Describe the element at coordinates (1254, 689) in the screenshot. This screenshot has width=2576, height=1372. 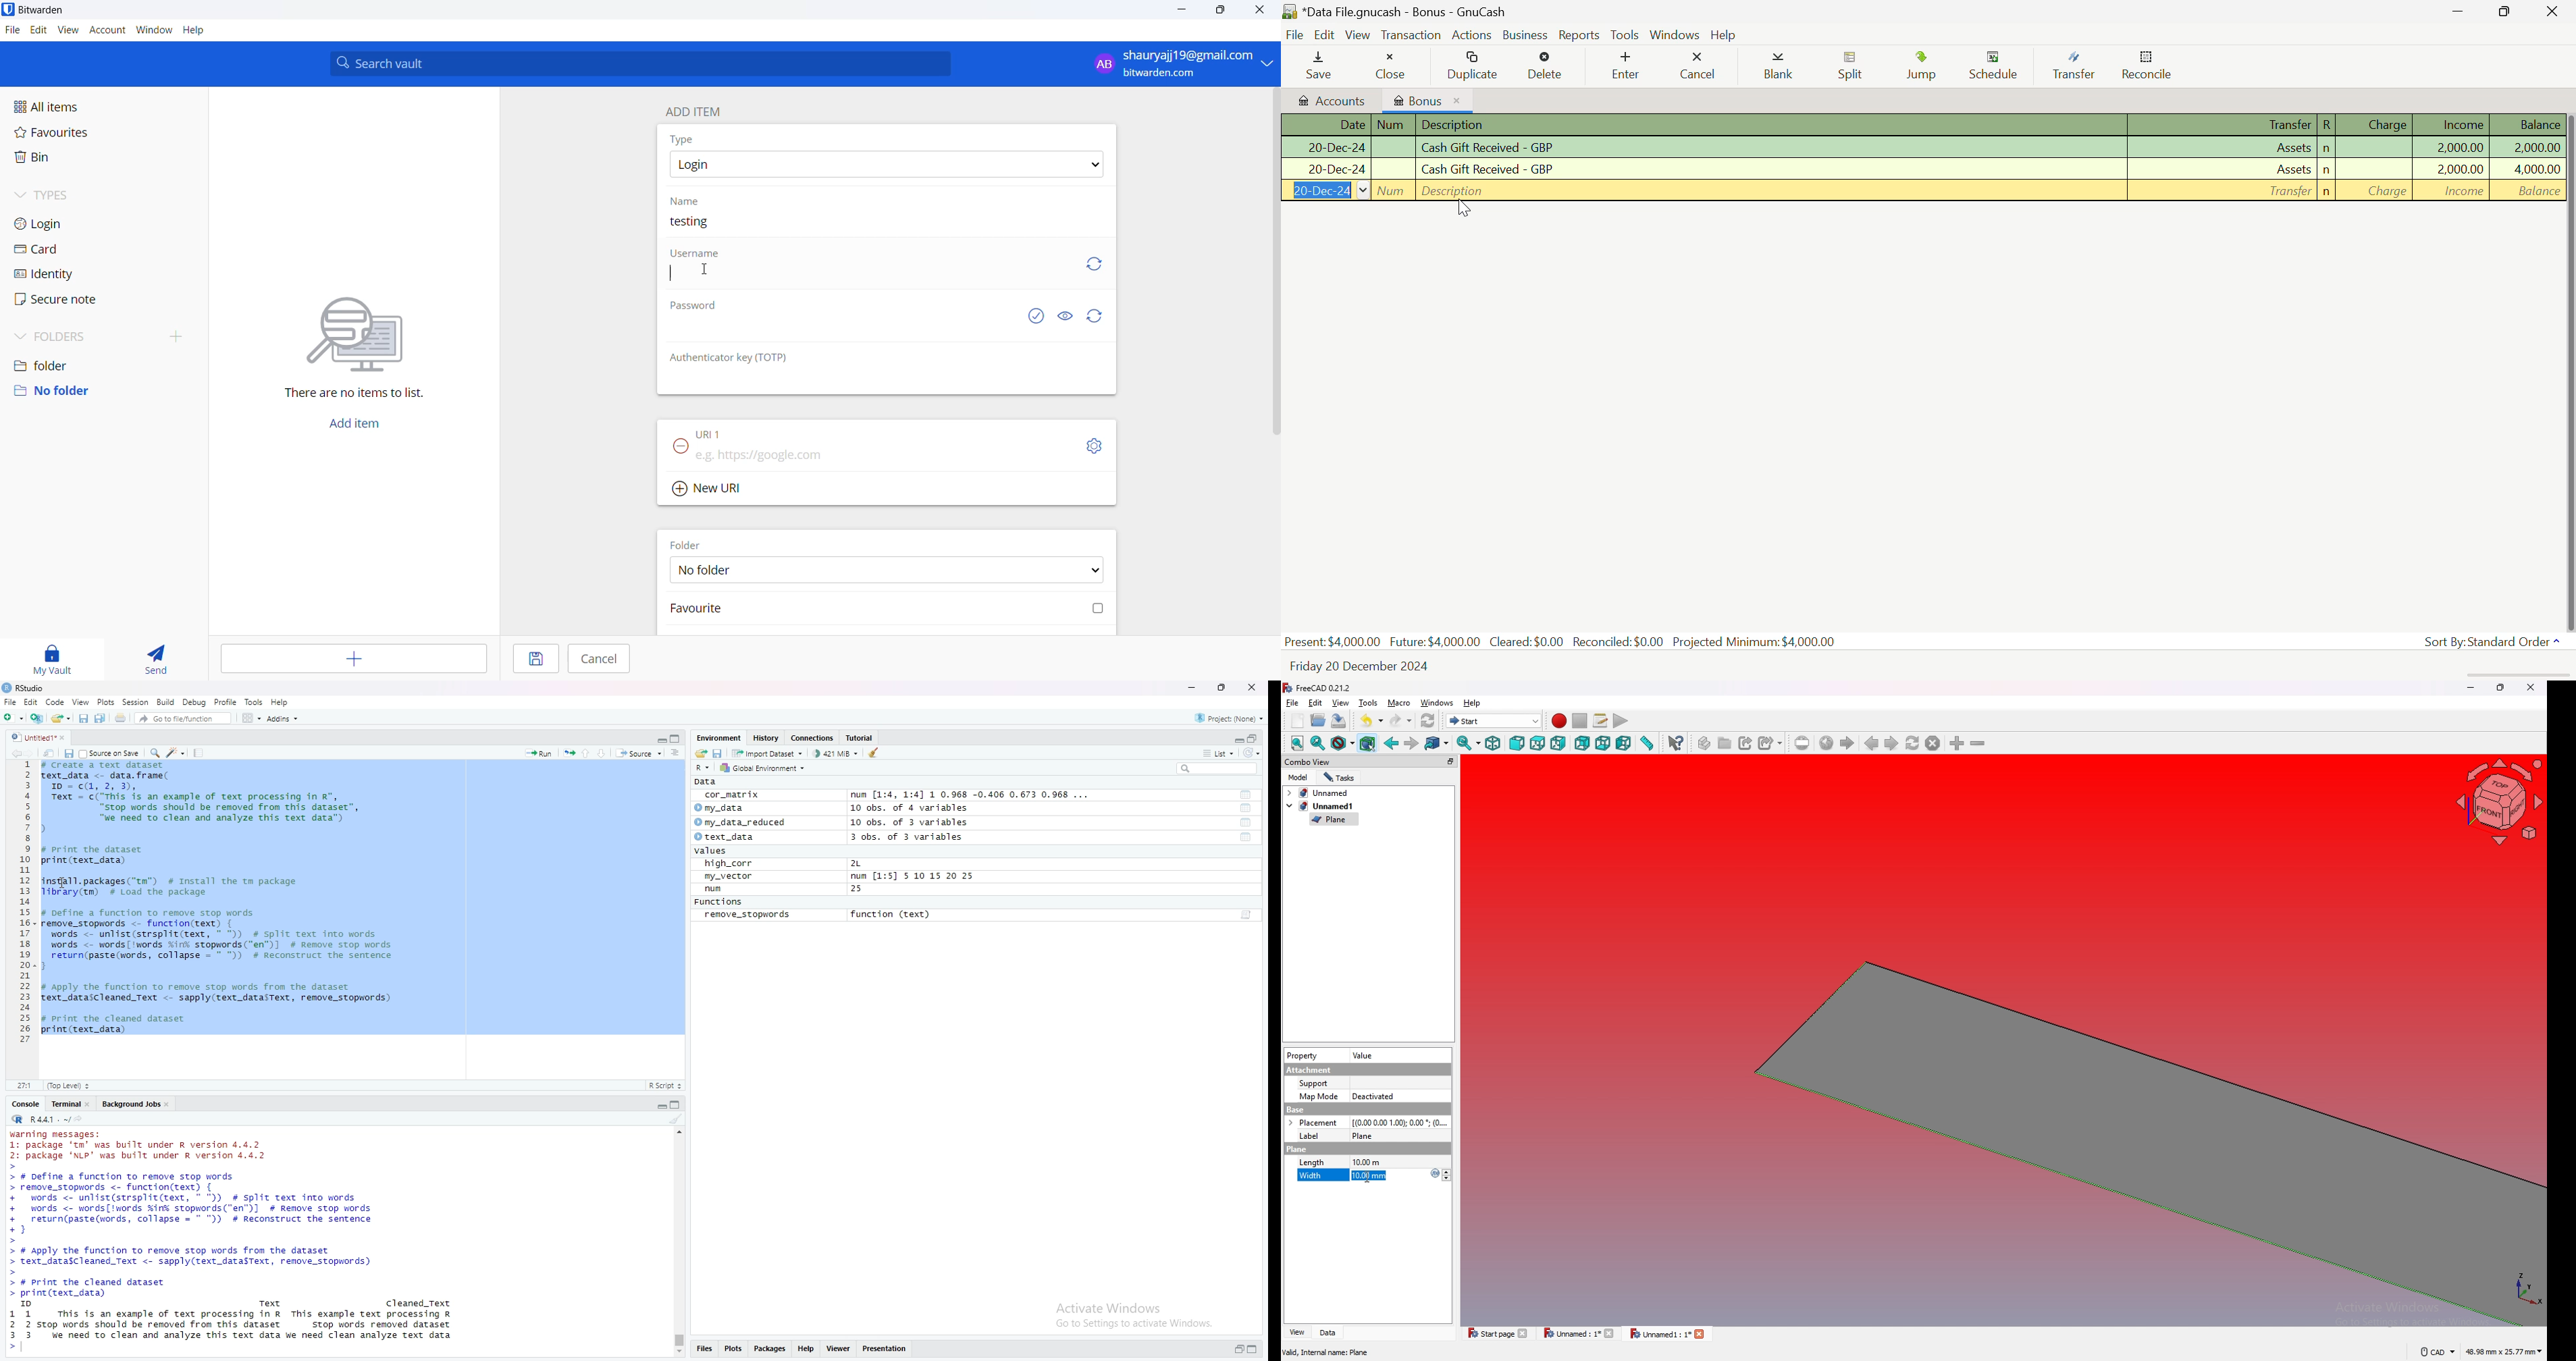
I see `close` at that location.